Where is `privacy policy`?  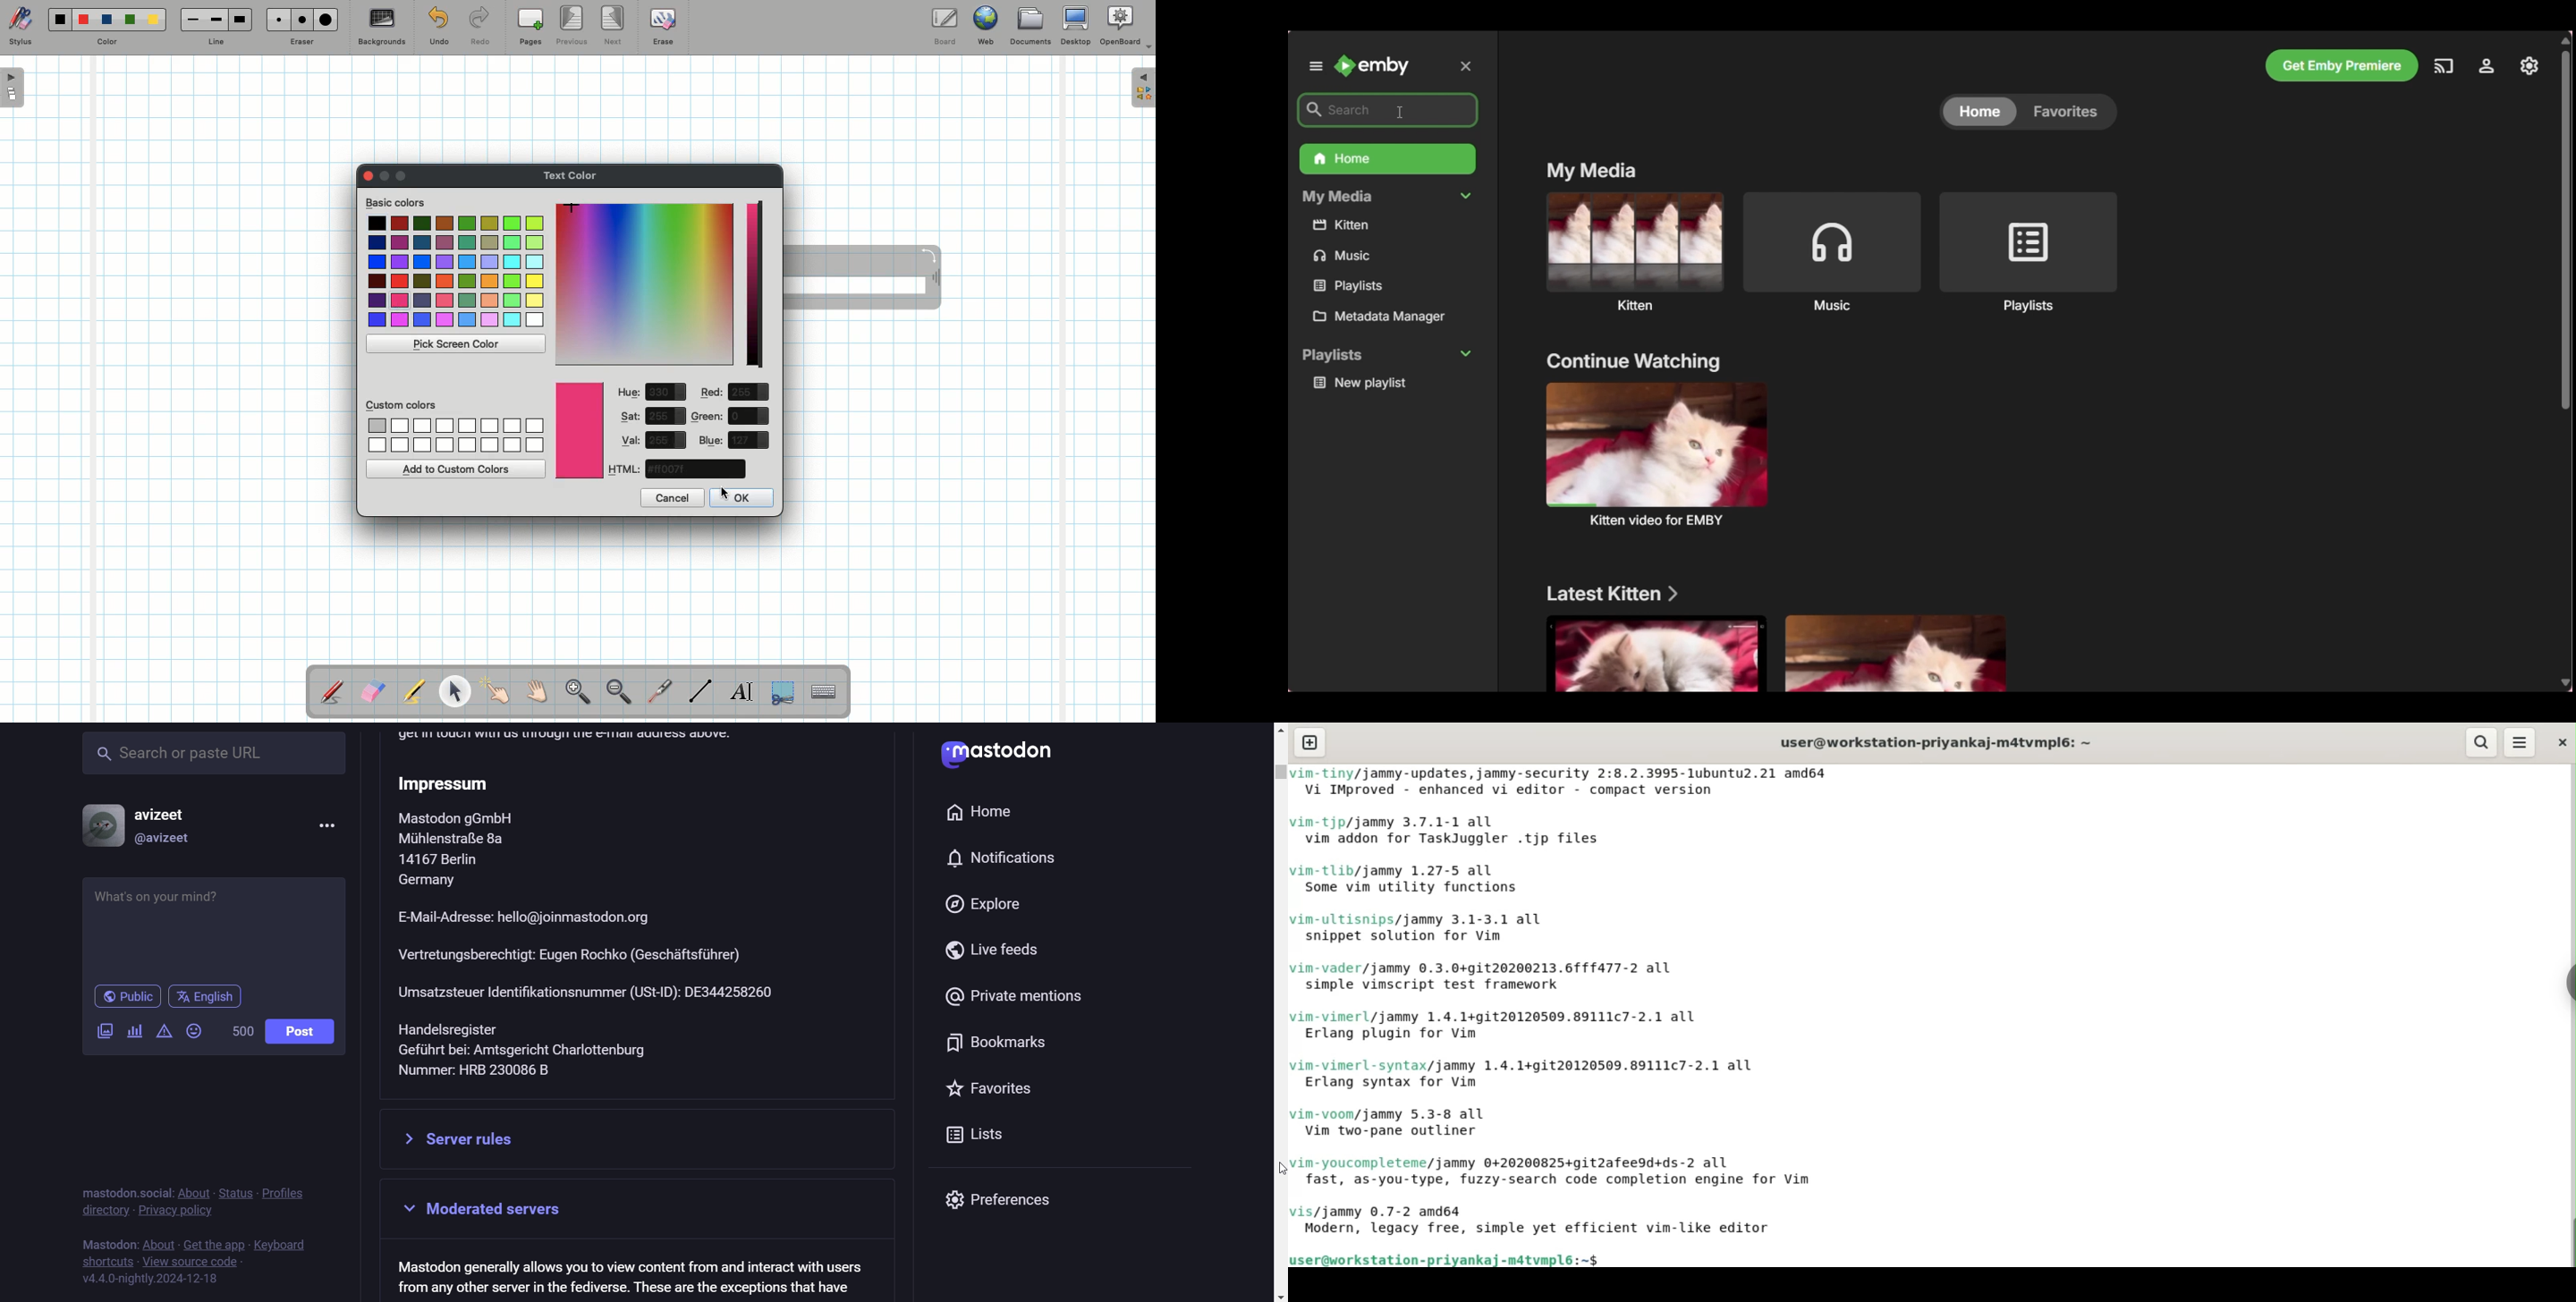
privacy policy is located at coordinates (177, 1213).